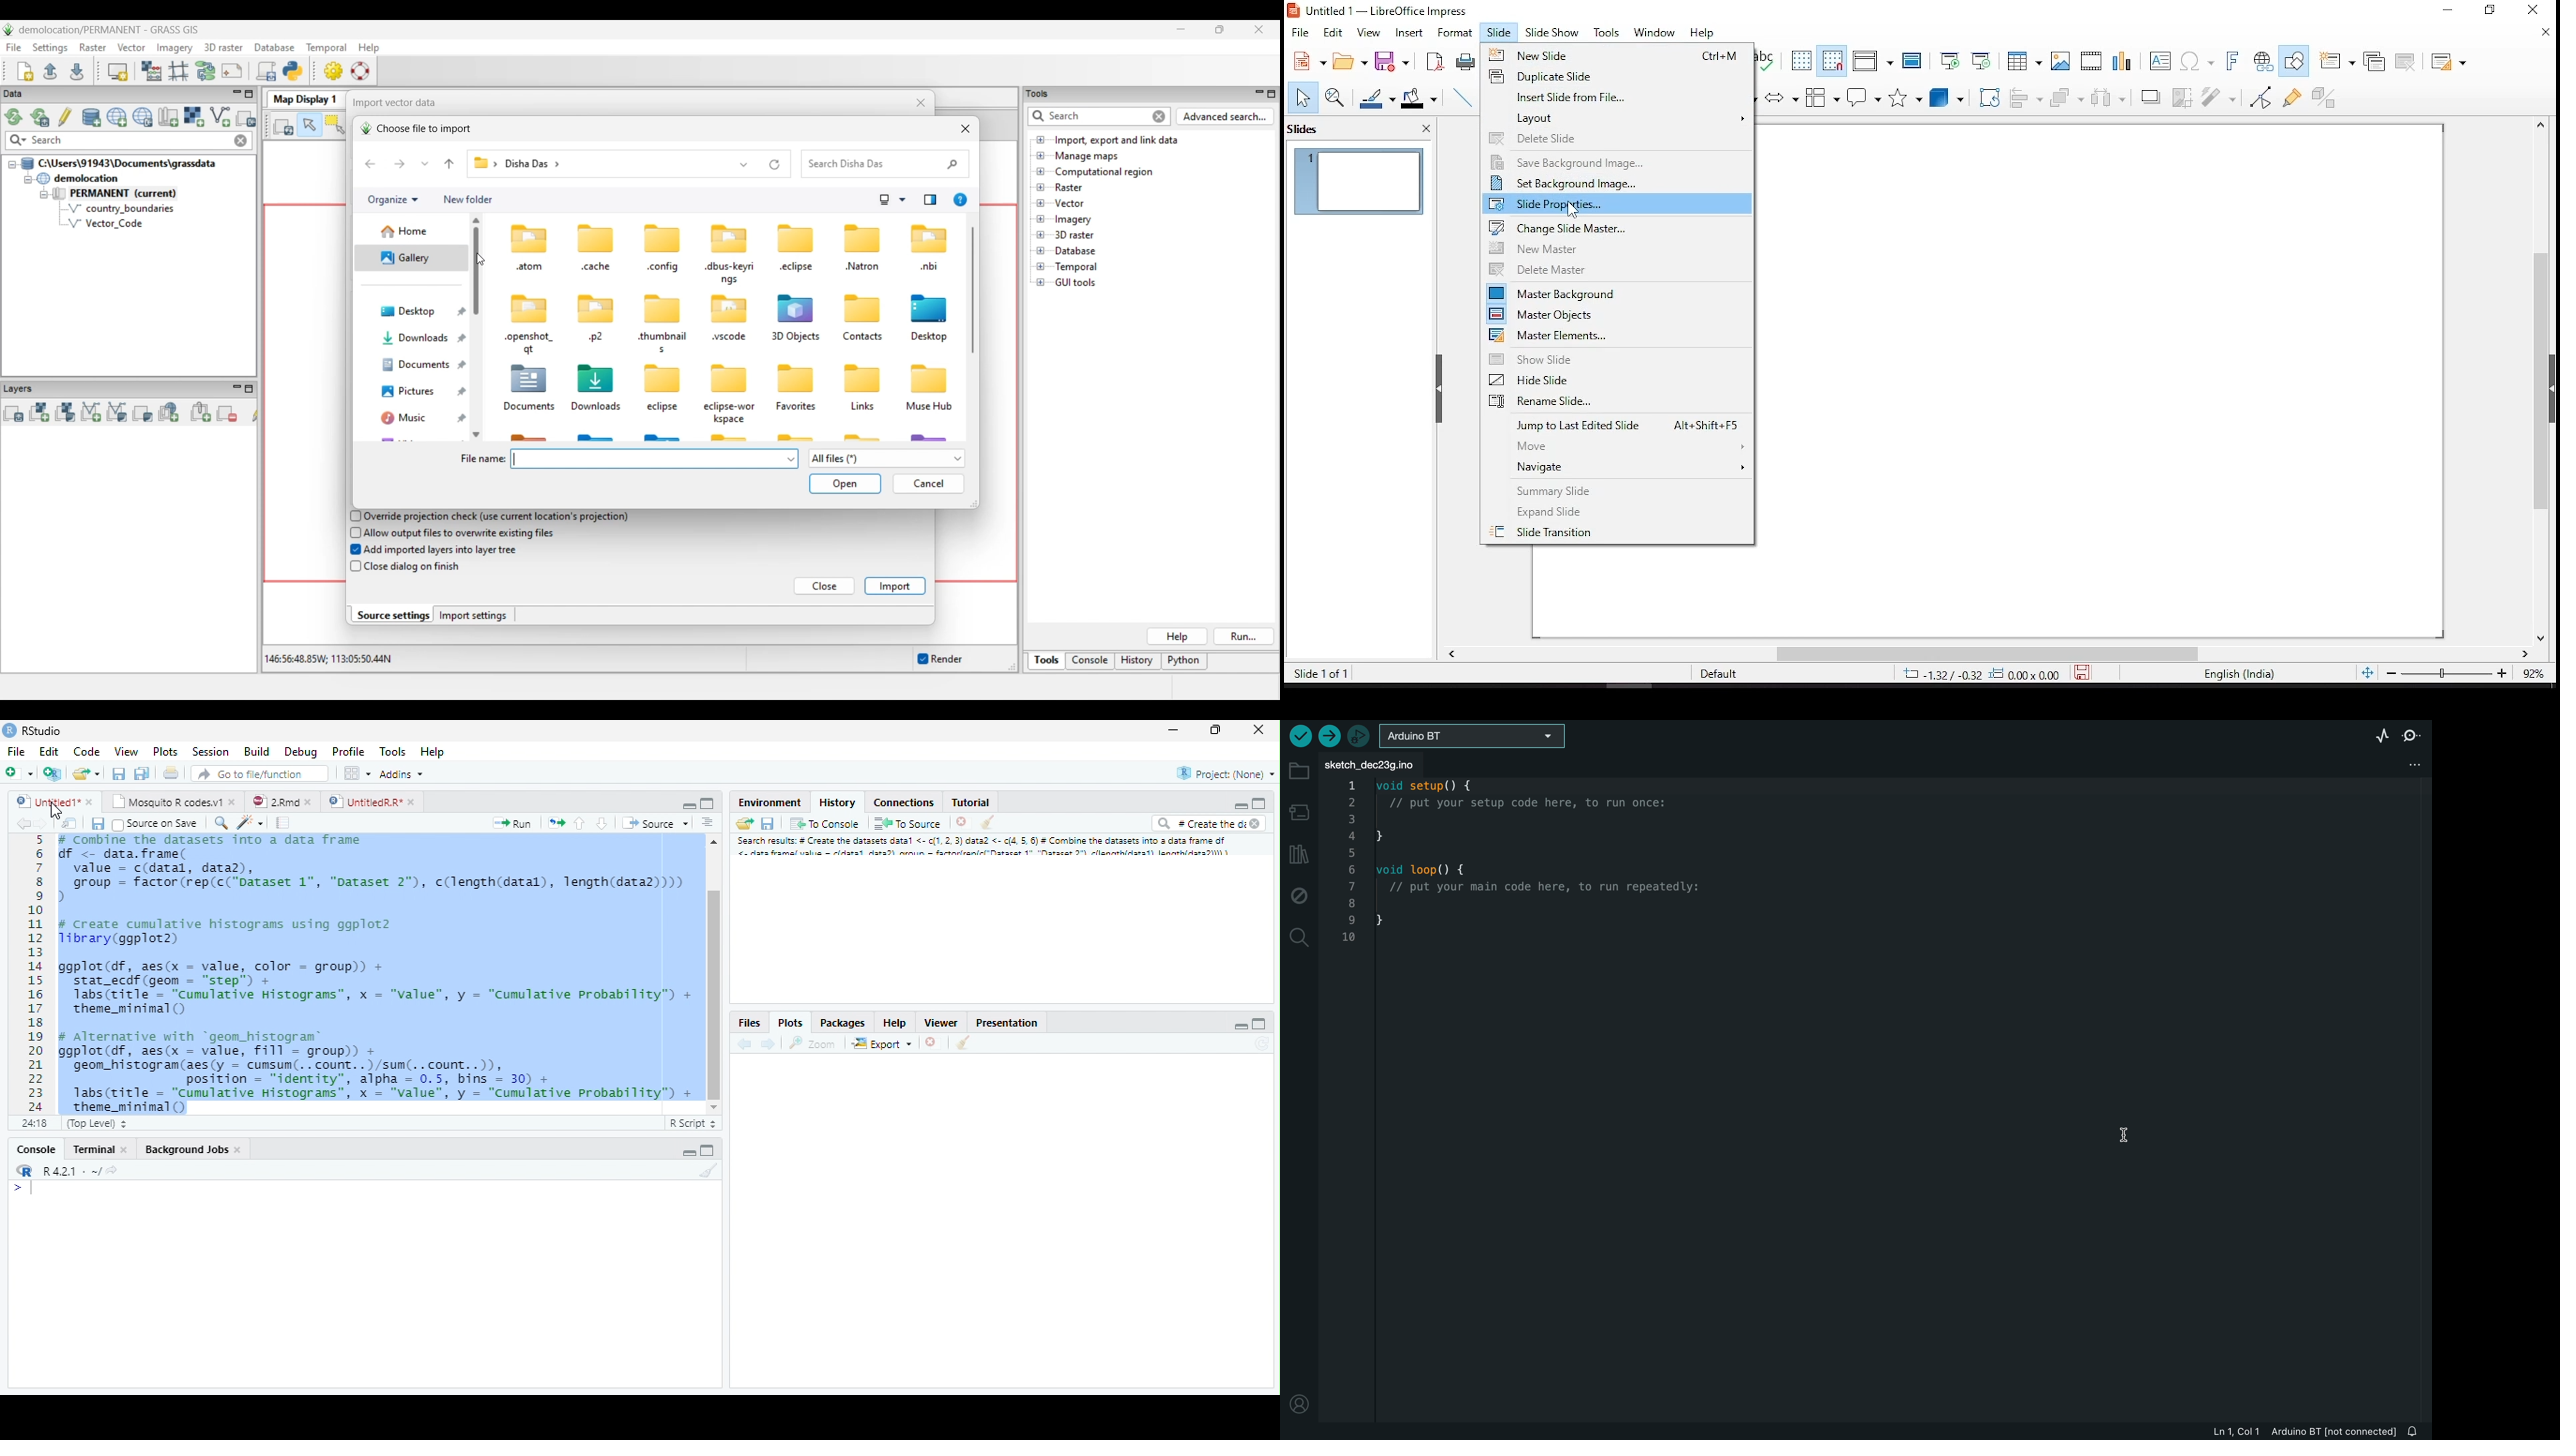 This screenshot has height=1456, width=2576. Describe the element at coordinates (581, 826) in the screenshot. I see `Go to the previous section` at that location.